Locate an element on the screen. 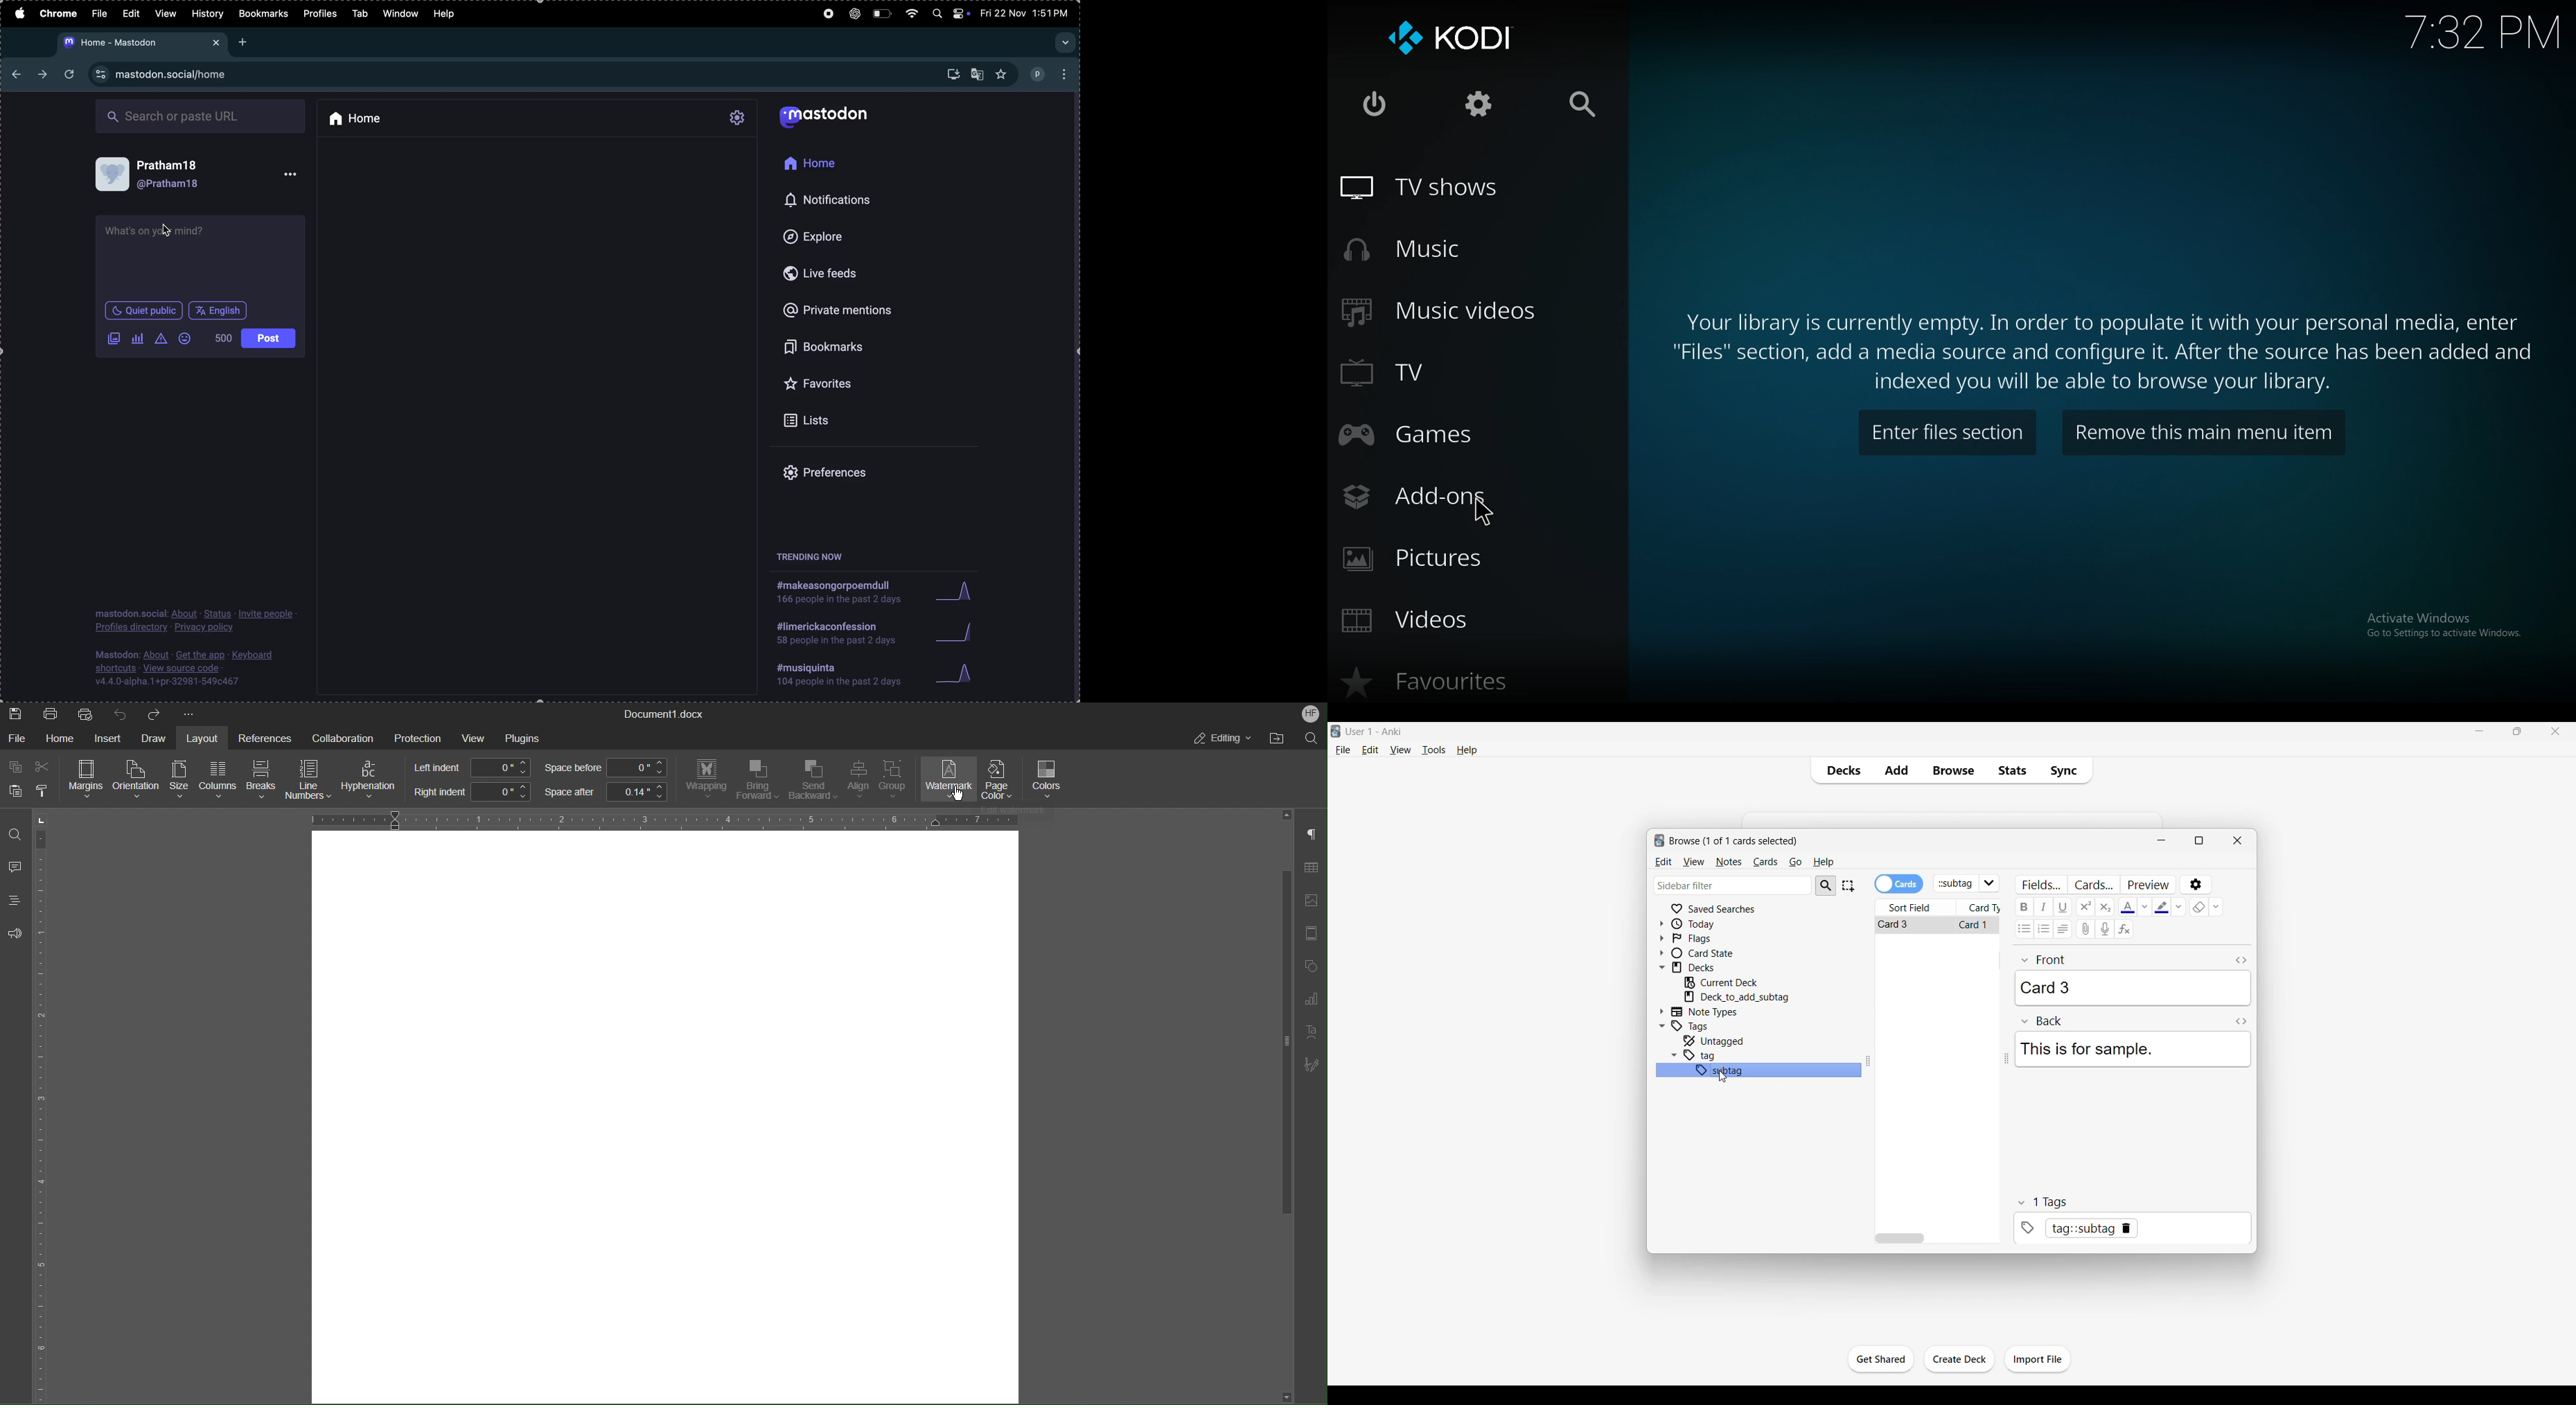  date and time is located at coordinates (1024, 12).